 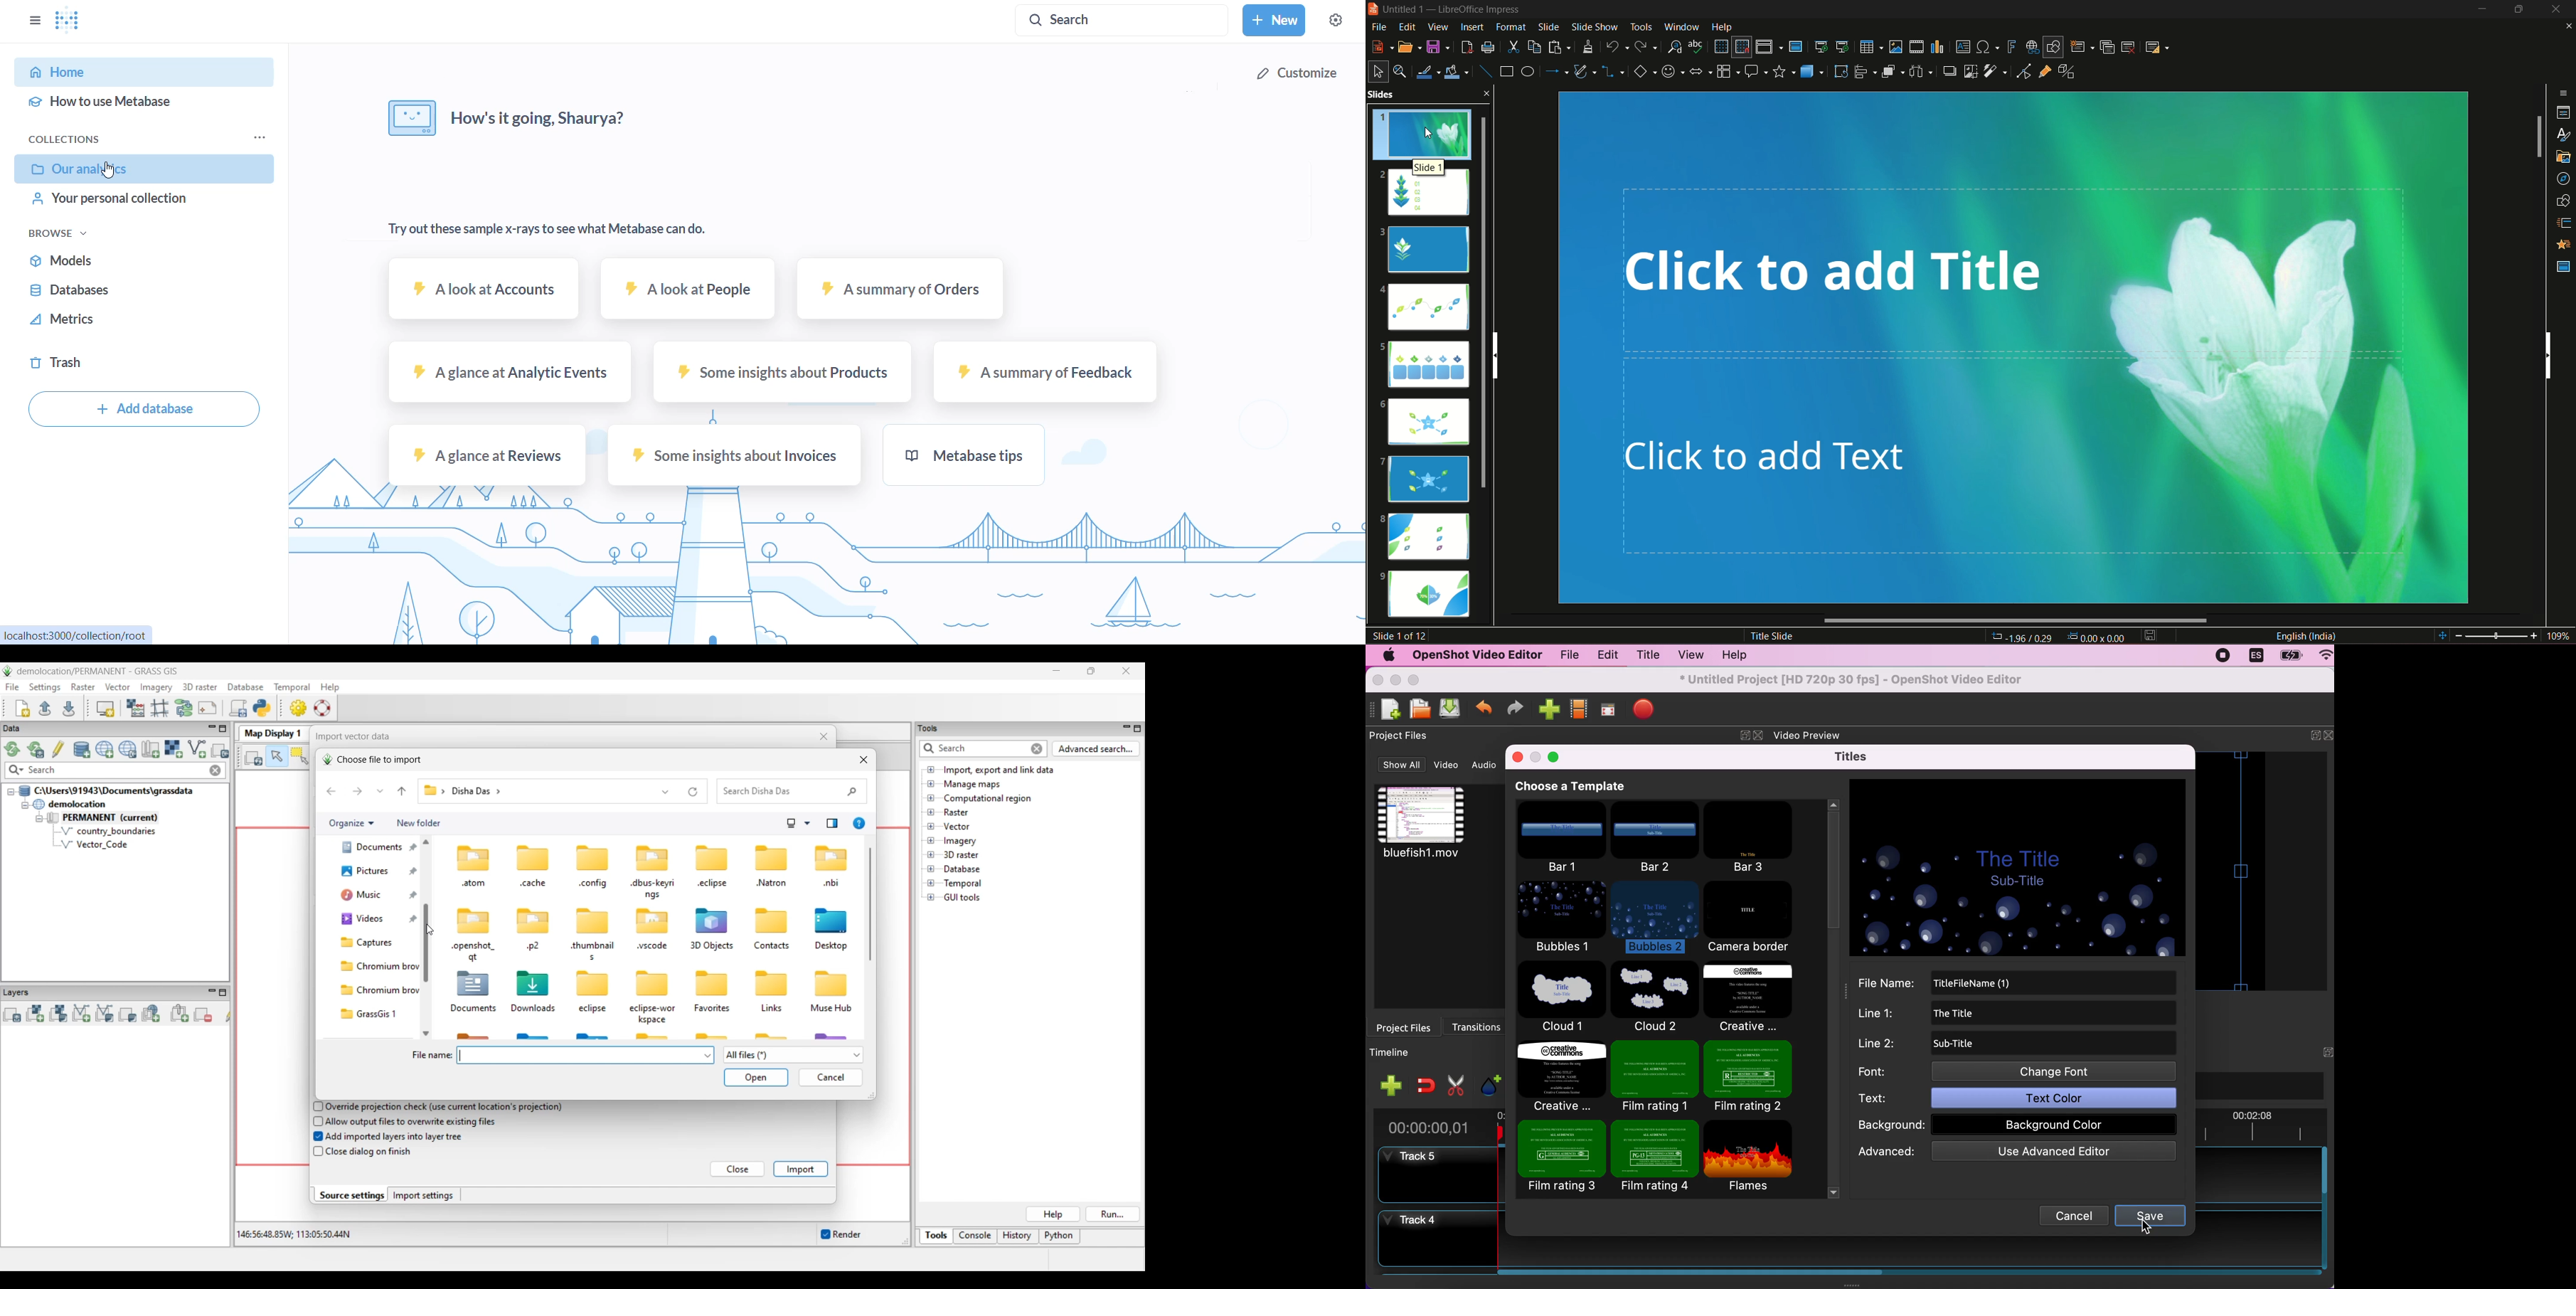 What do you see at coordinates (2562, 178) in the screenshot?
I see `navigator` at bounding box center [2562, 178].